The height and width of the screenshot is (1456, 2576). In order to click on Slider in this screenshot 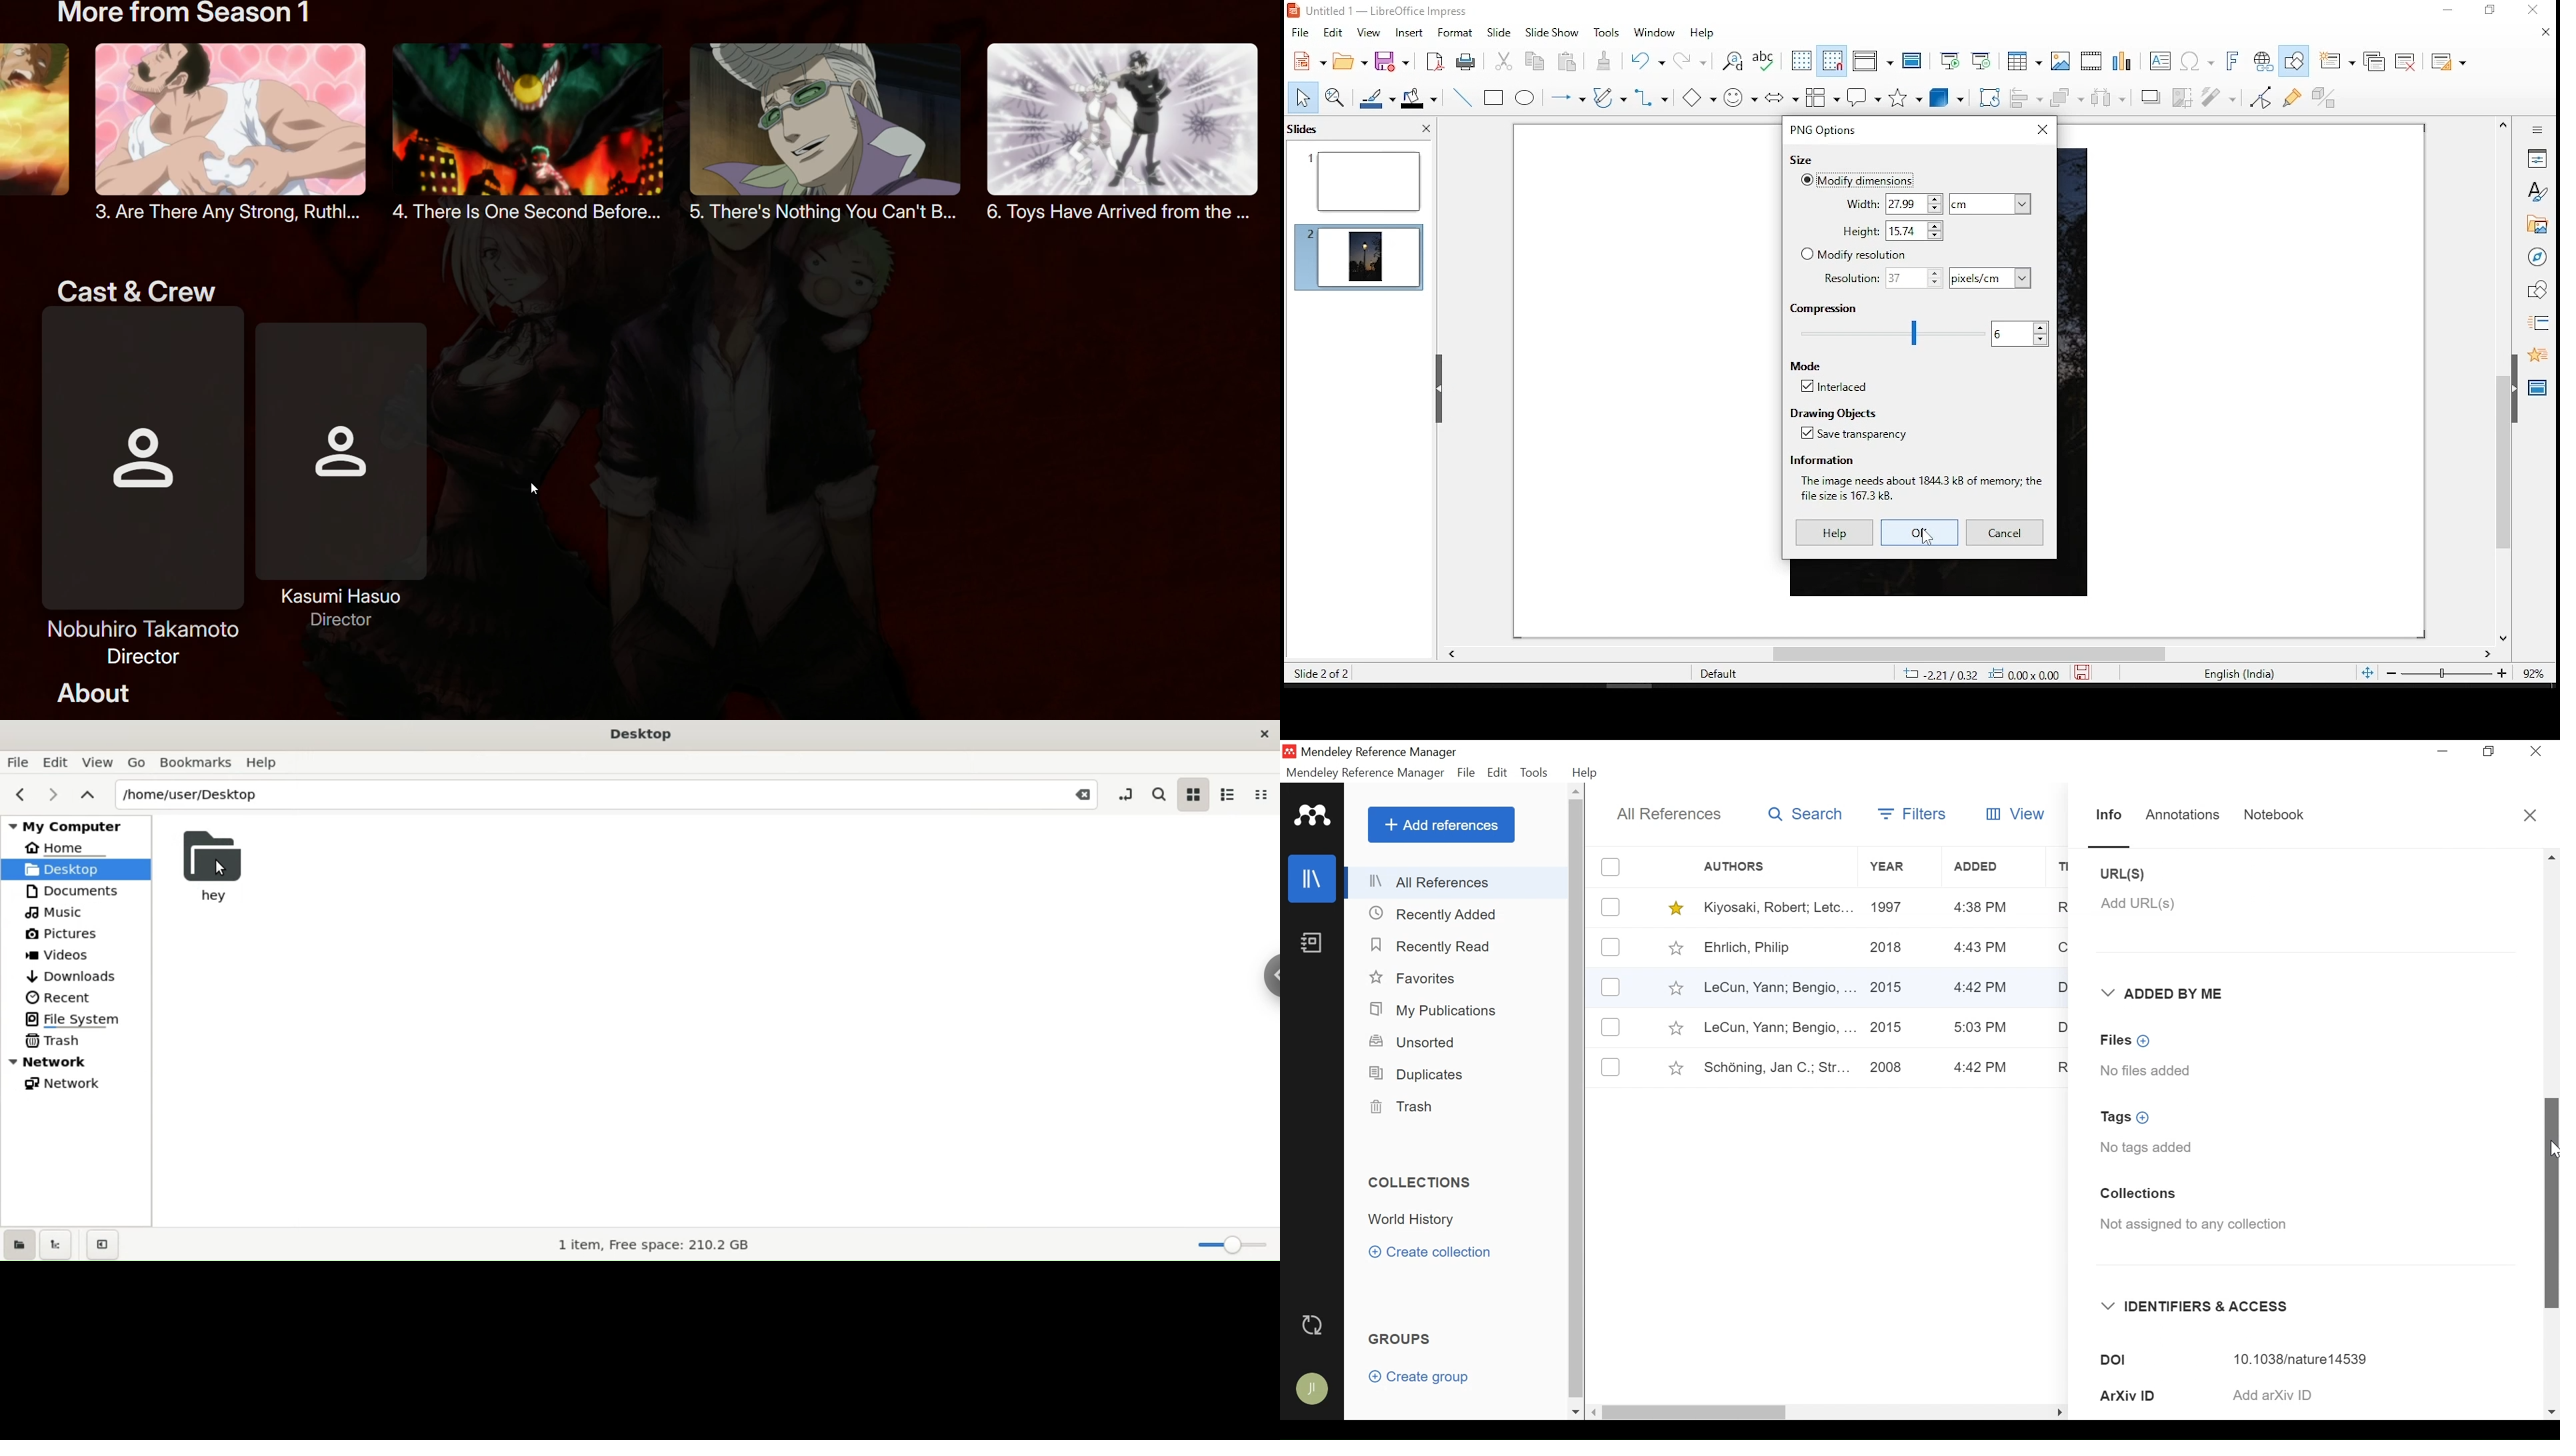, I will do `click(2111, 846)`.